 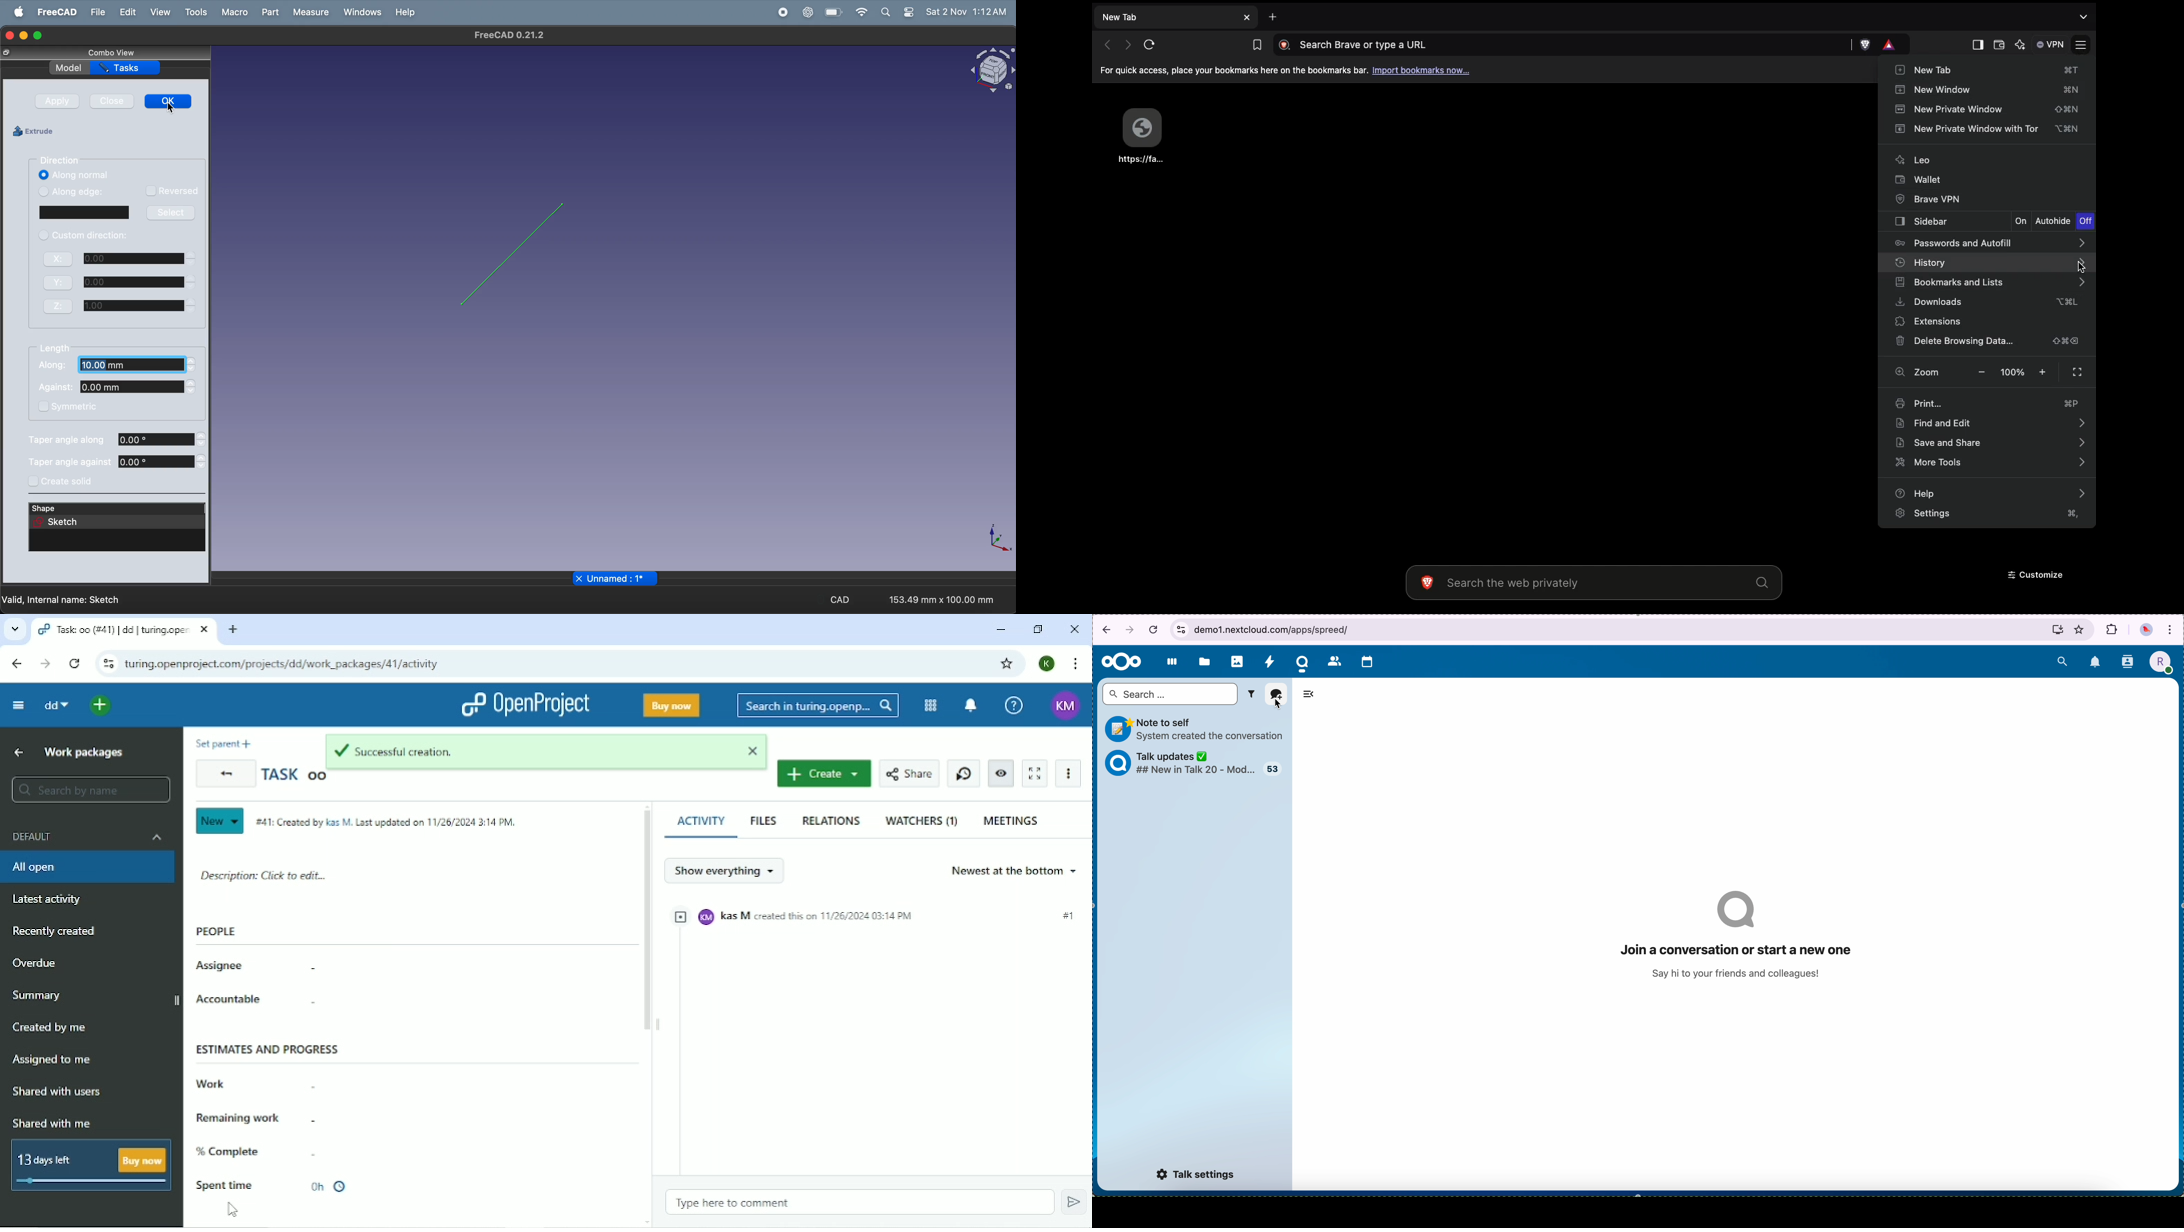 I want to click on direction, so click(x=61, y=160).